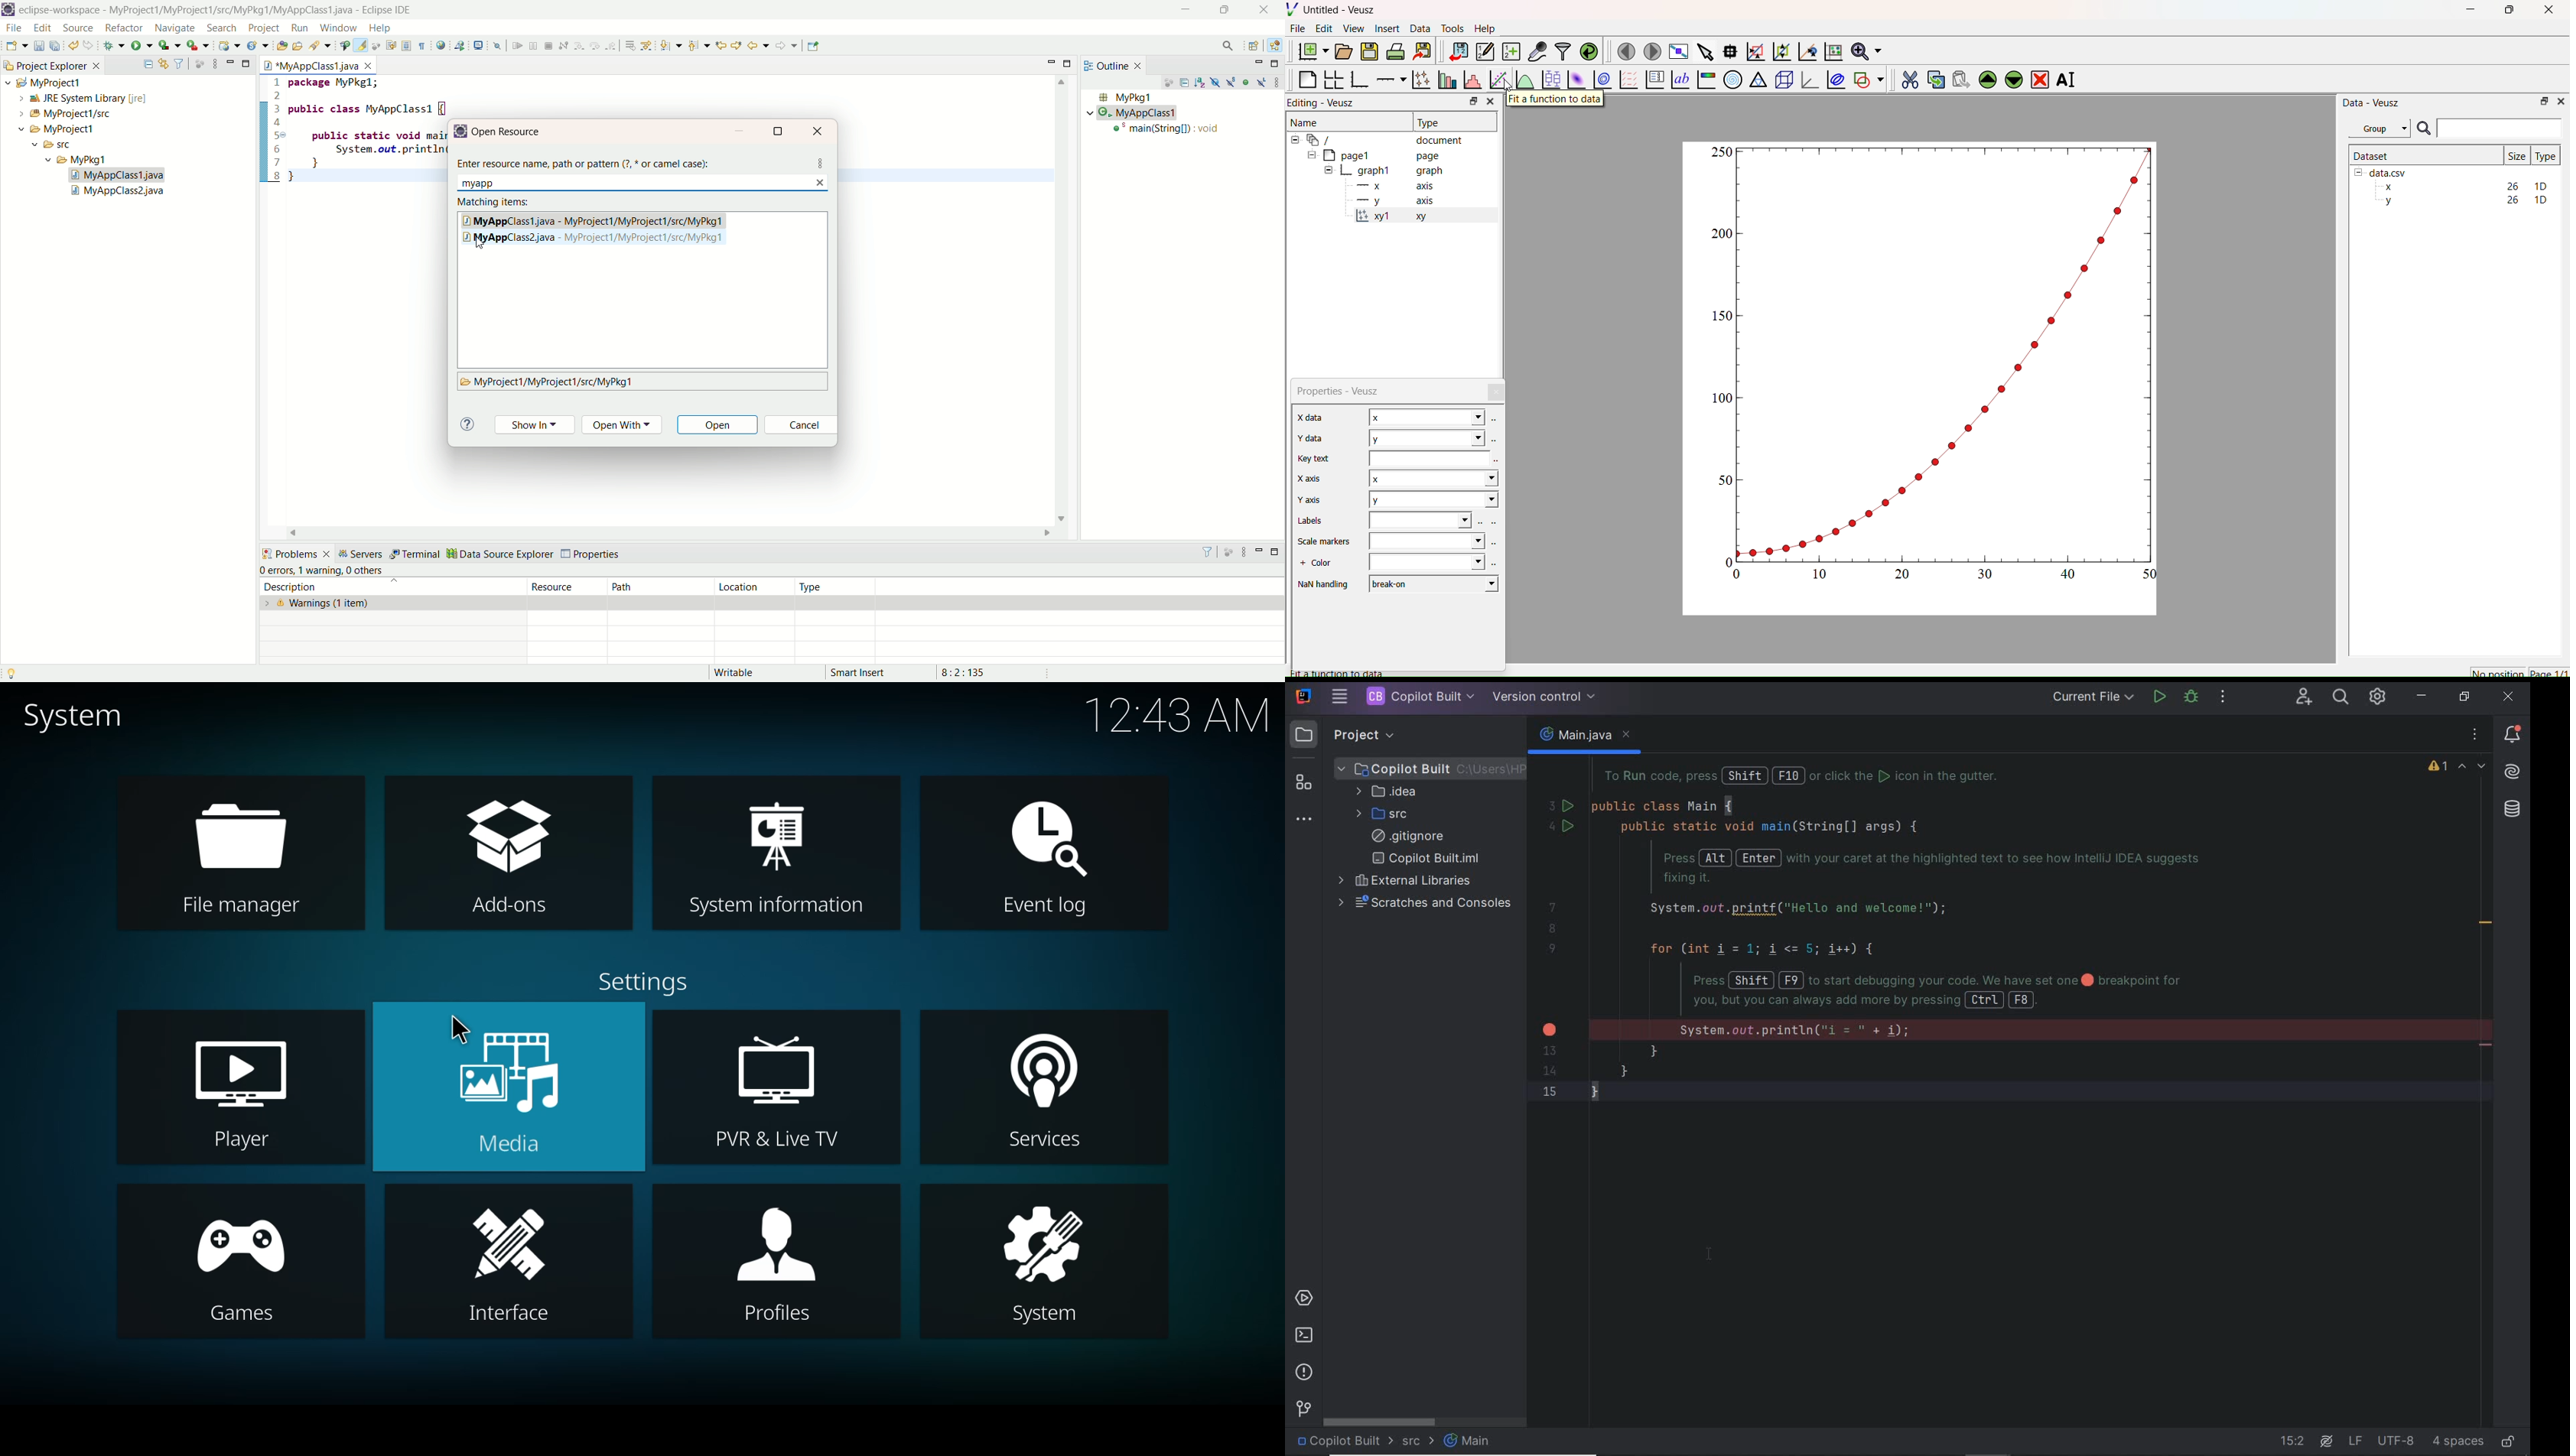  Describe the element at coordinates (83, 717) in the screenshot. I see `system` at that location.